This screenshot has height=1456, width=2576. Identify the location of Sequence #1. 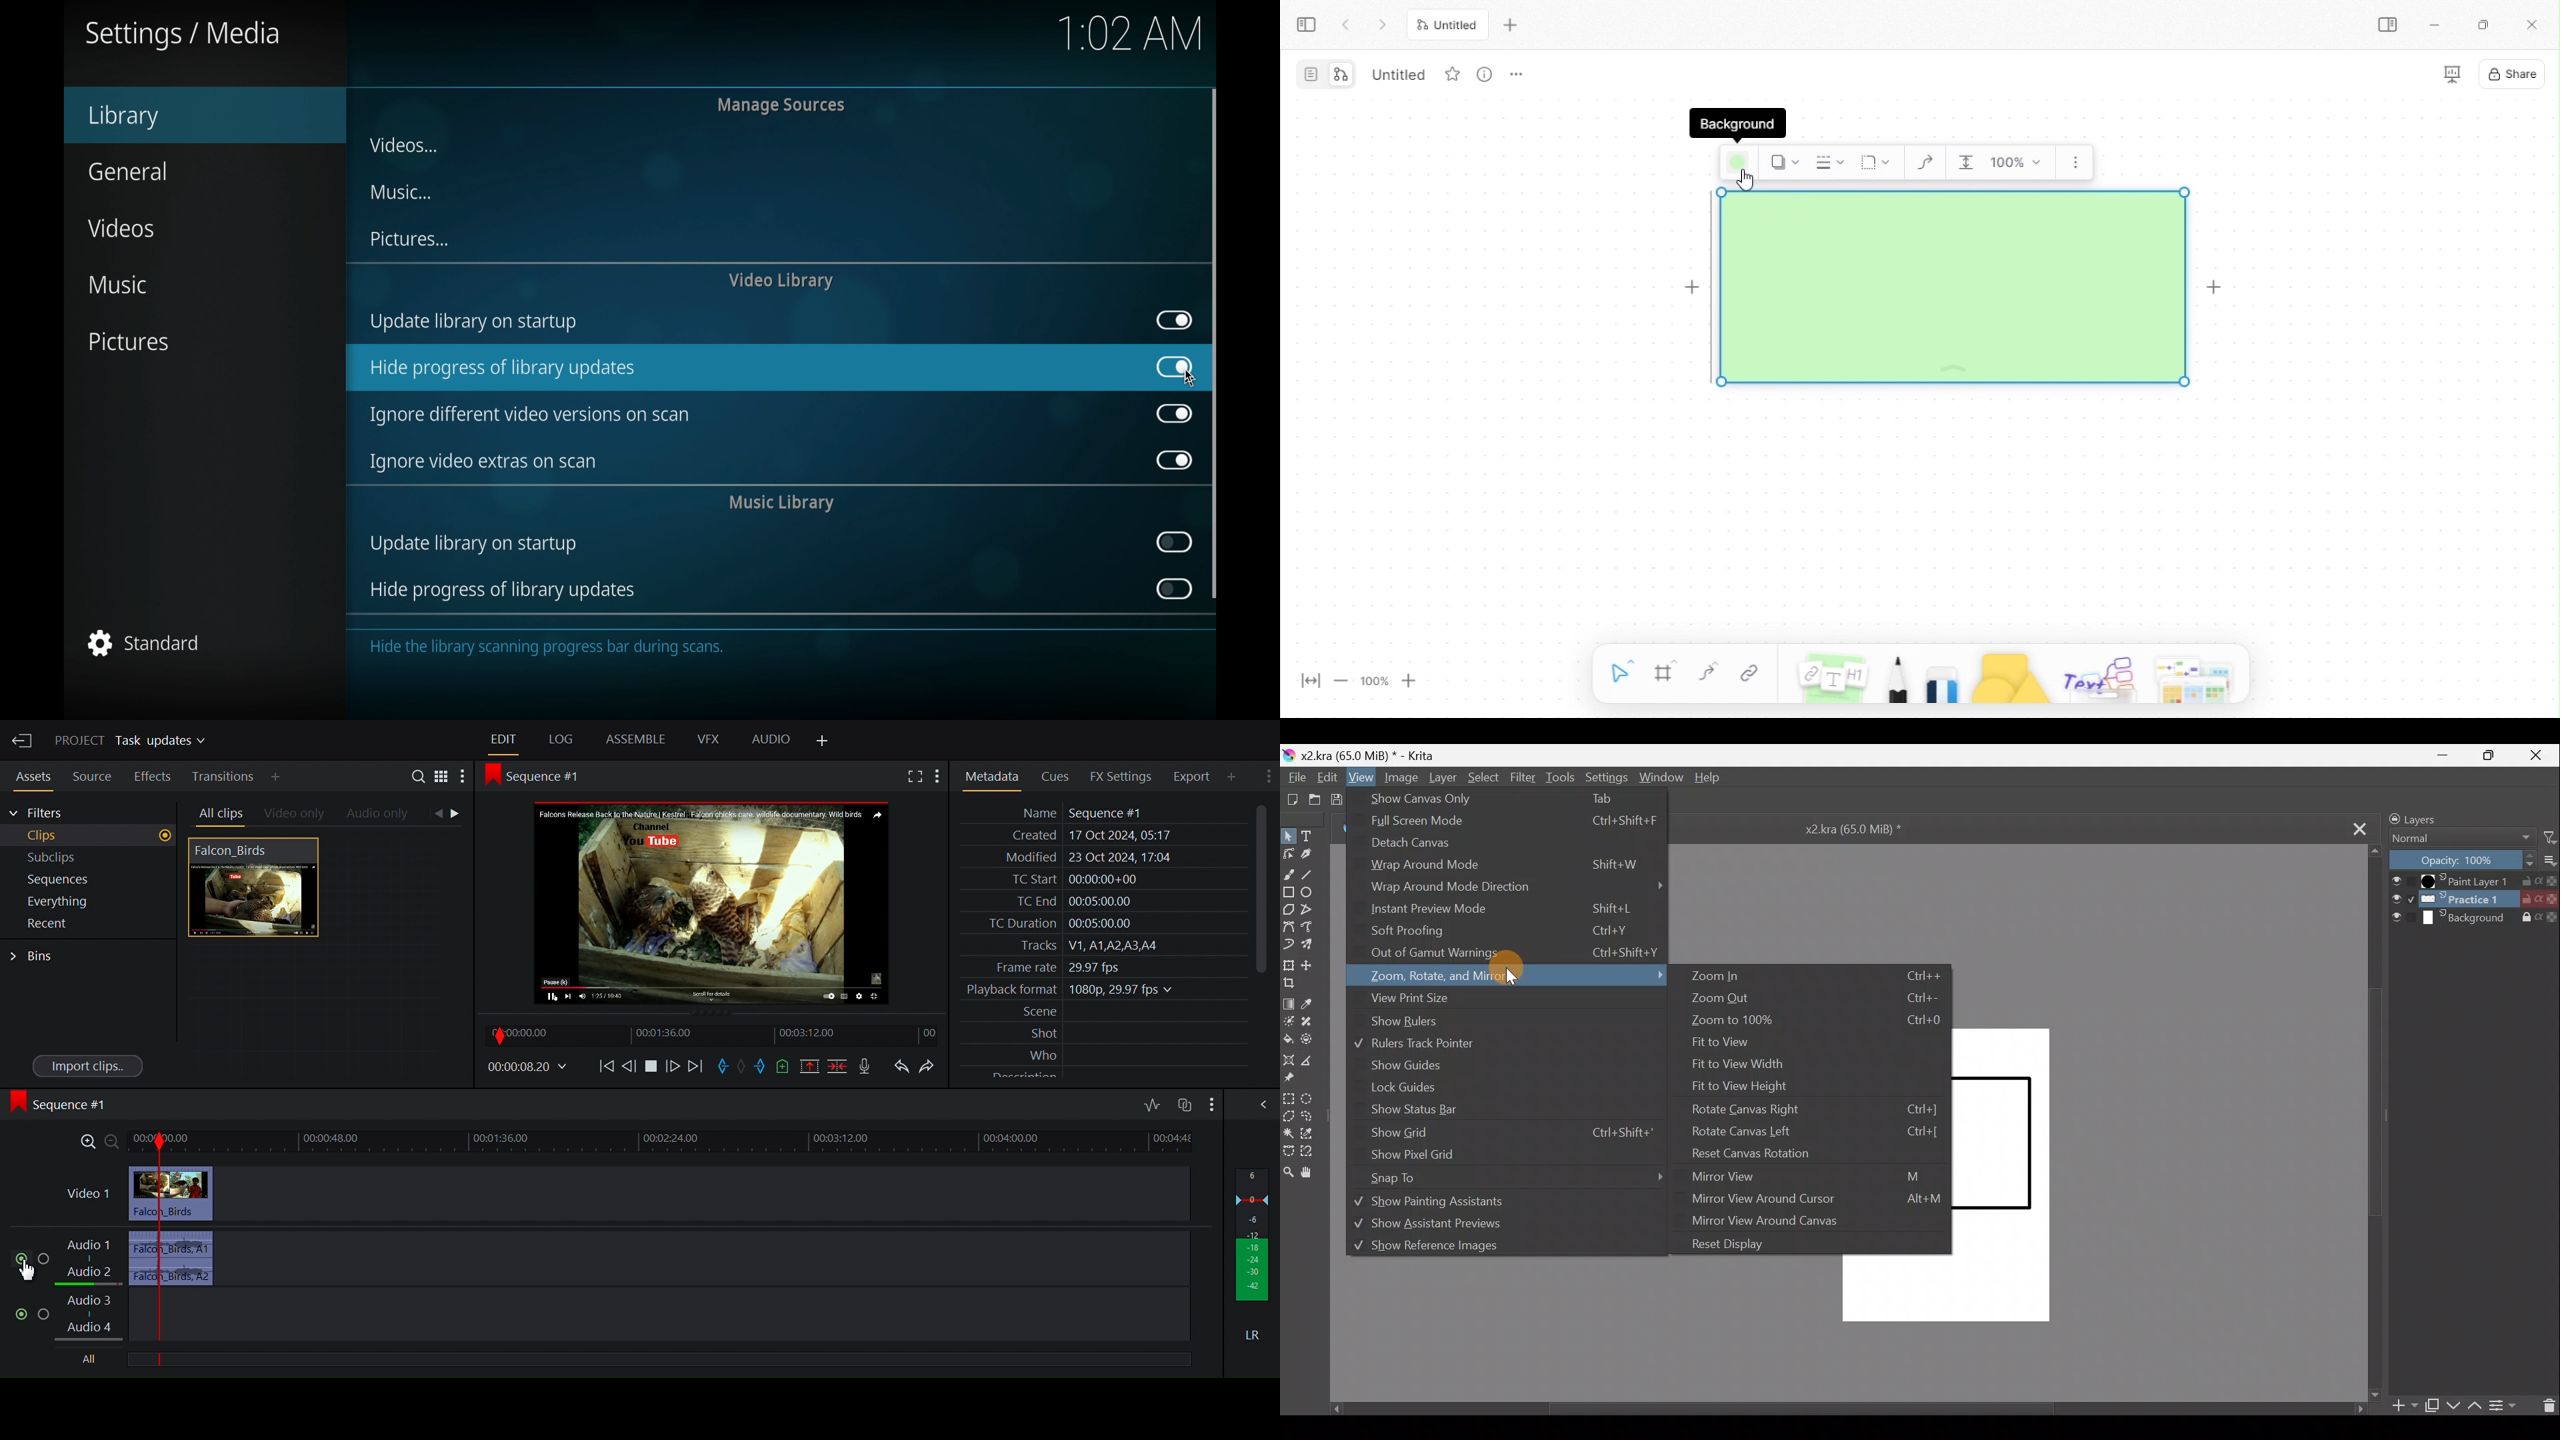
(541, 777).